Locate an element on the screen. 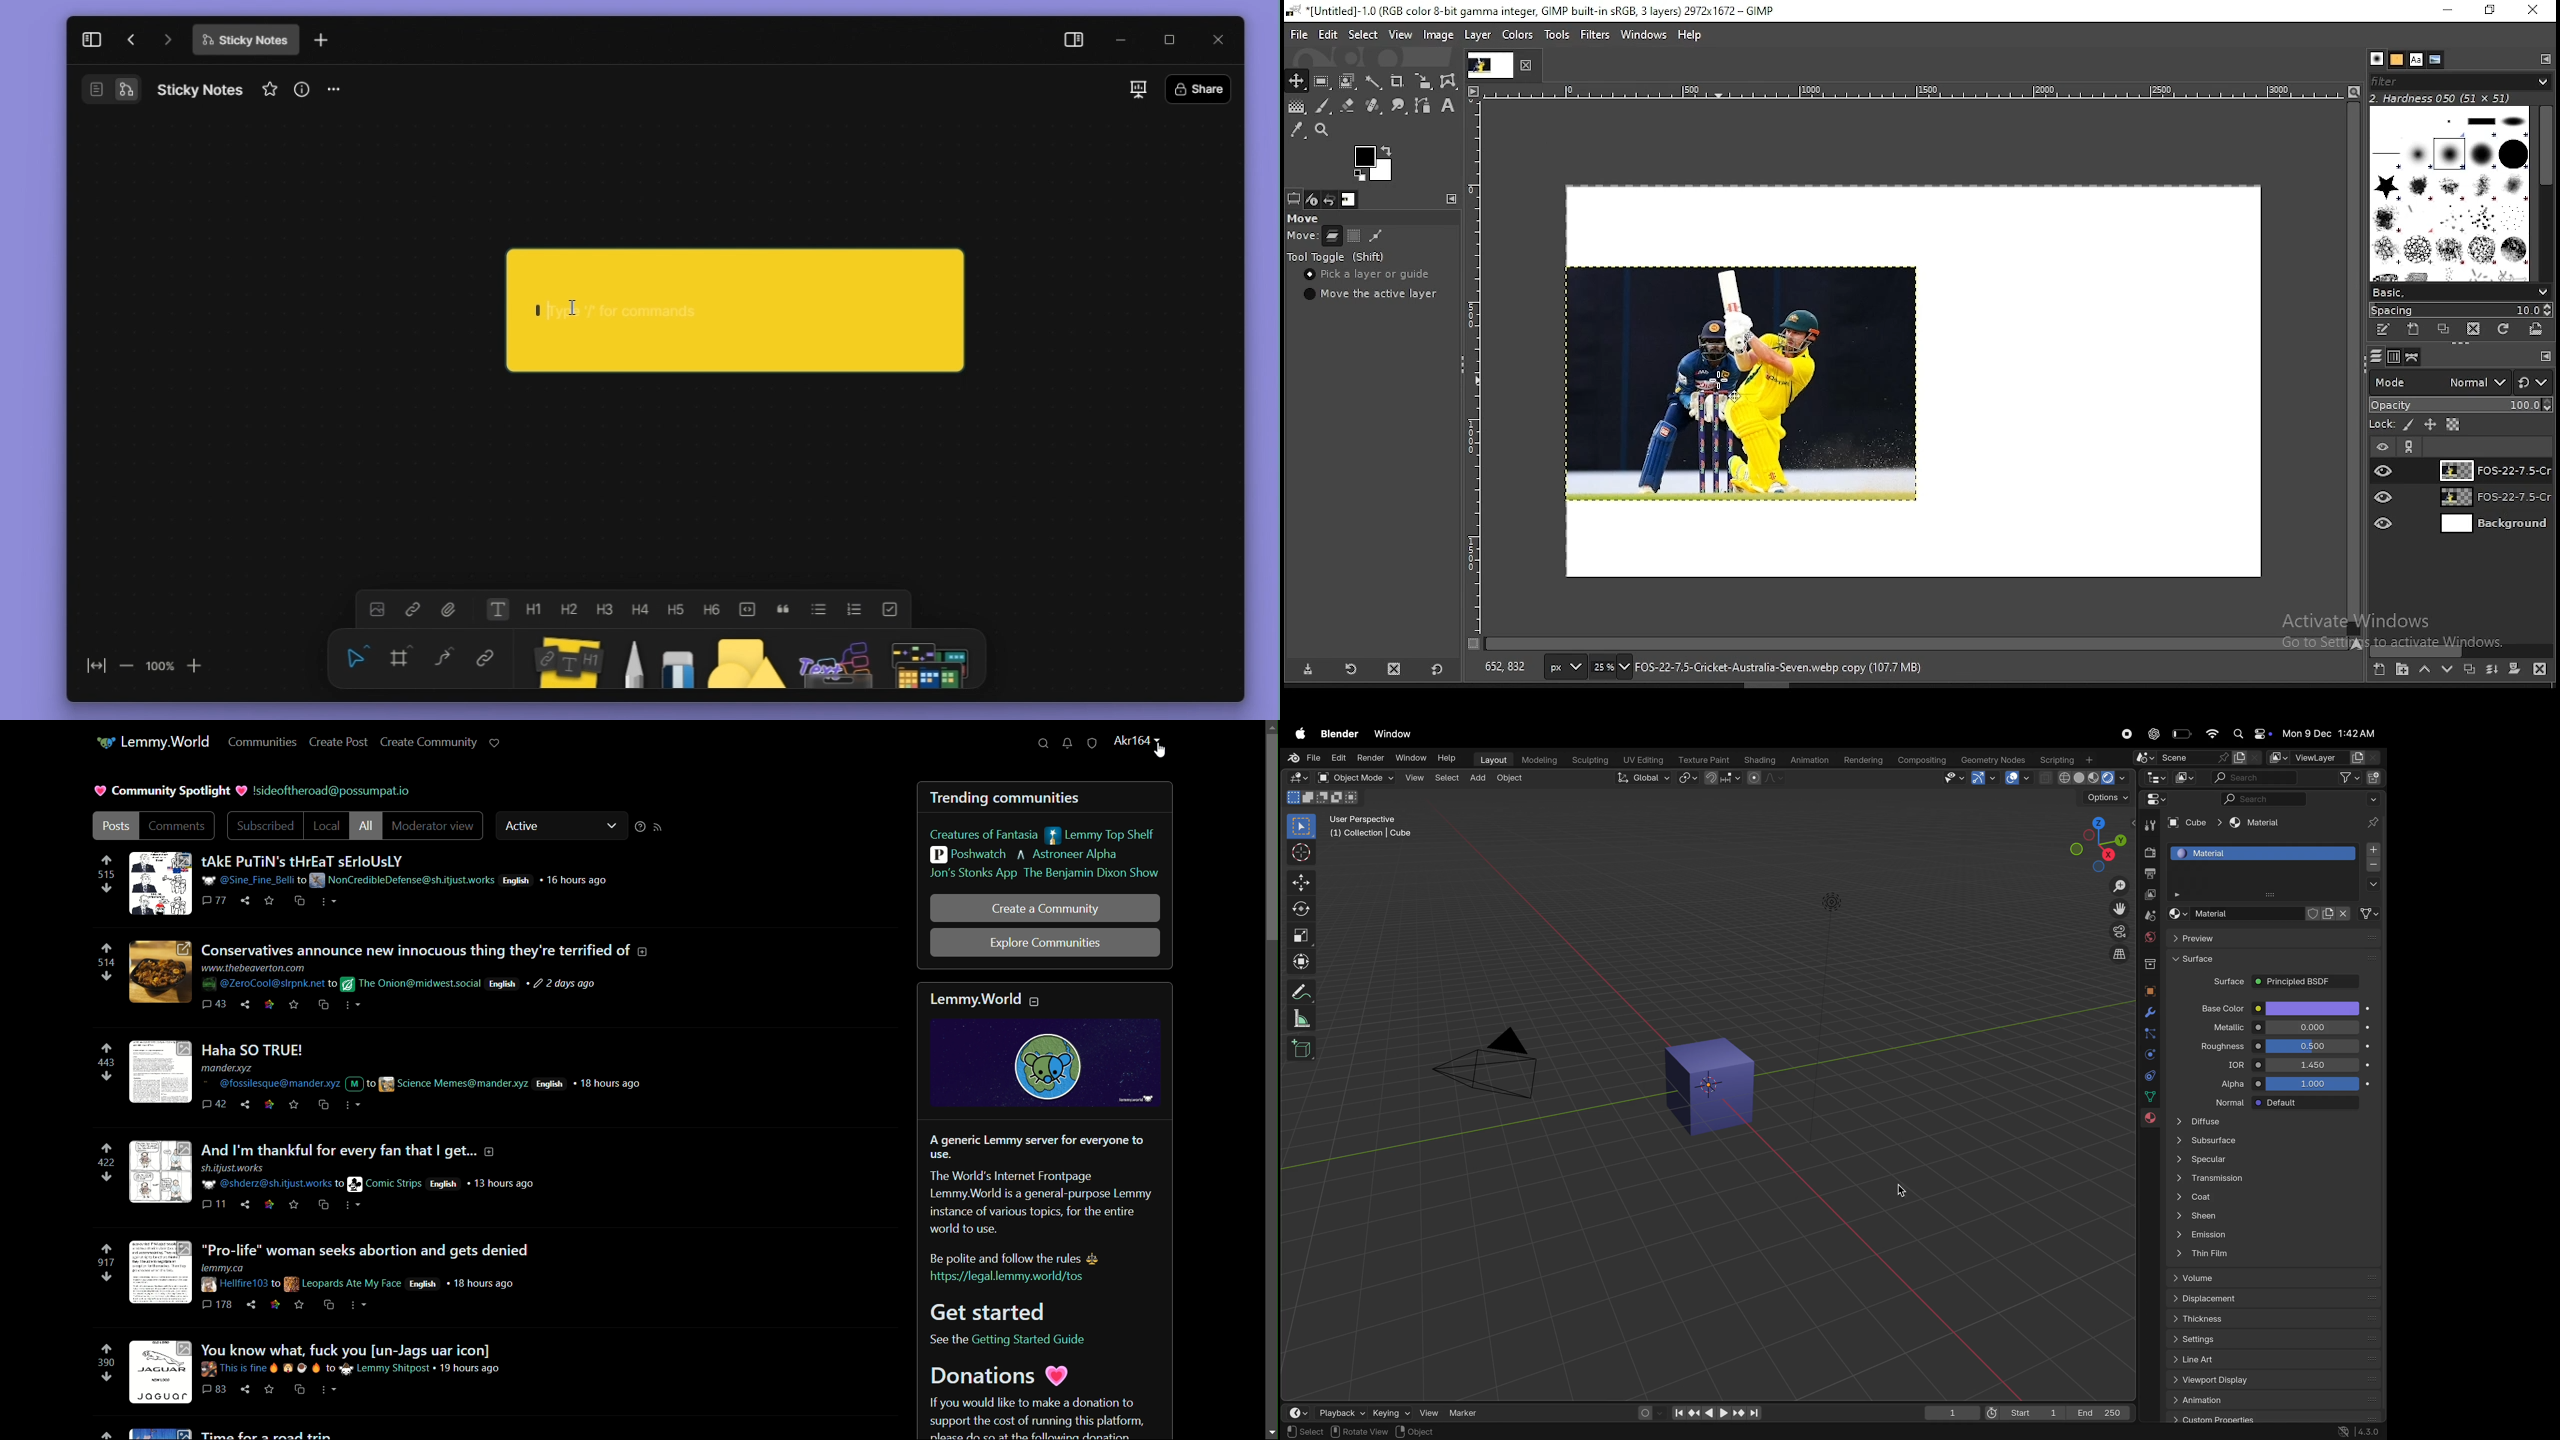 This screenshot has width=2576, height=1456. view is located at coordinates (1423, 1412).